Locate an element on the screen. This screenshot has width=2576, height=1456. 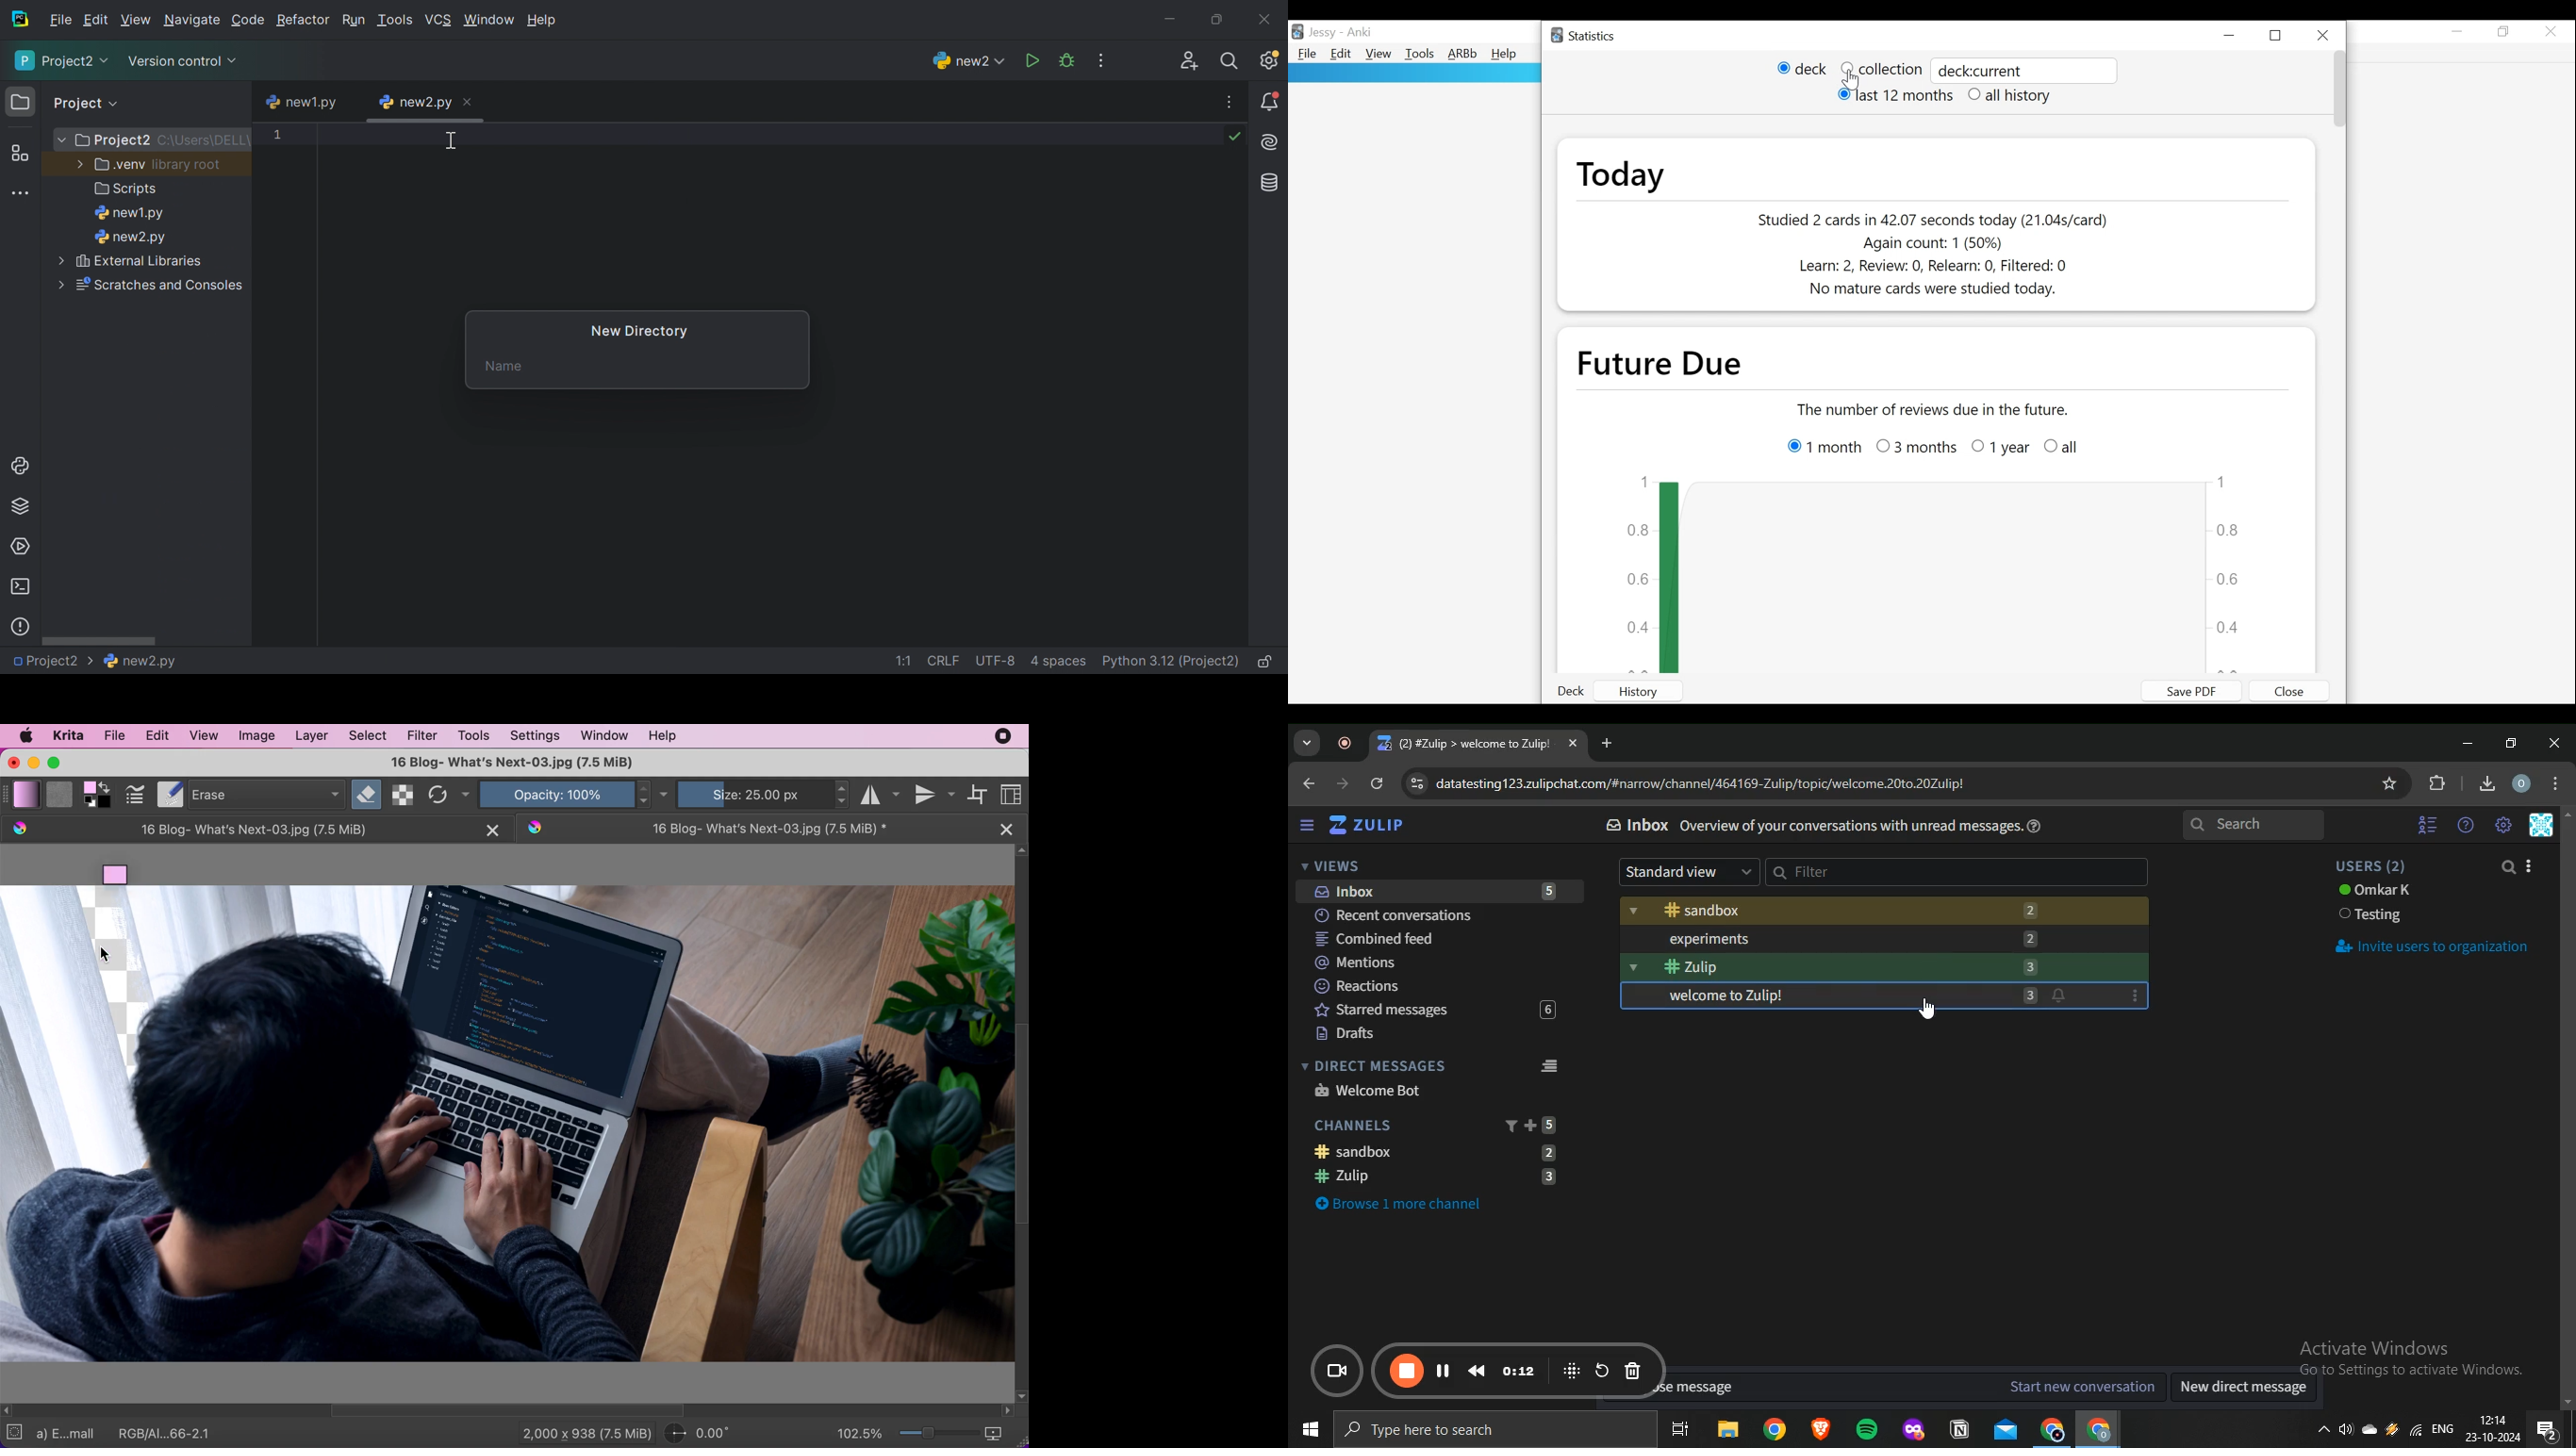
Statistics is located at coordinates (1585, 36).